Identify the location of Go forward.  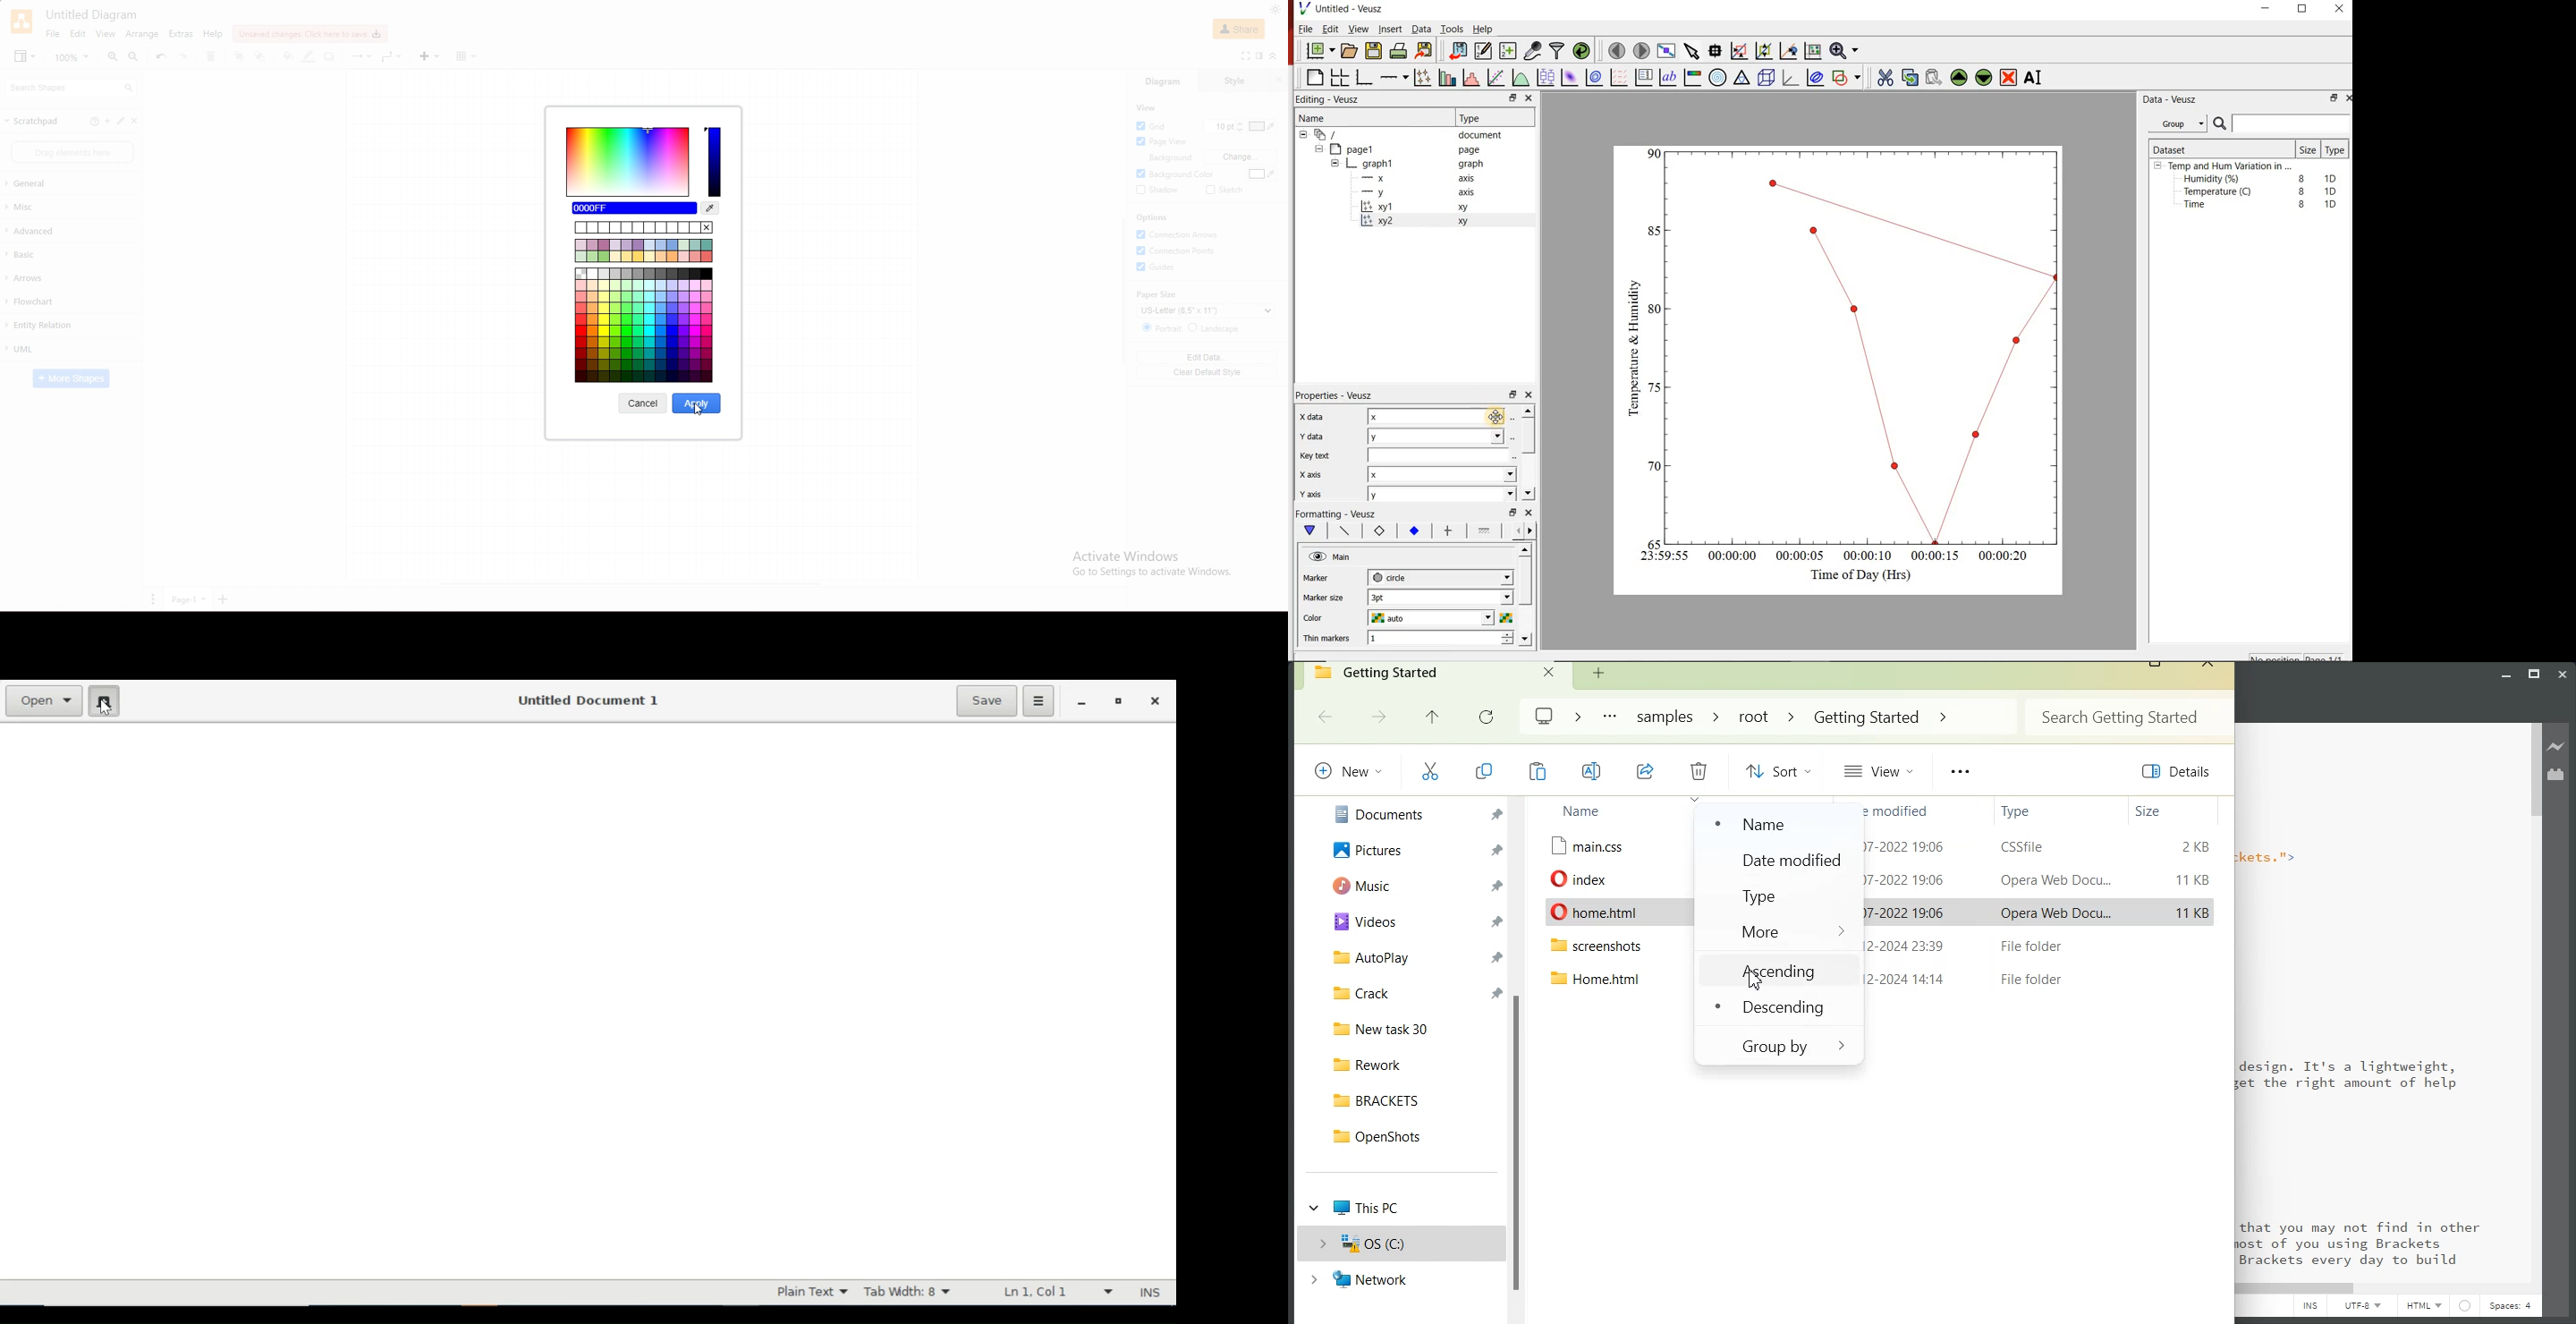
(1379, 717).